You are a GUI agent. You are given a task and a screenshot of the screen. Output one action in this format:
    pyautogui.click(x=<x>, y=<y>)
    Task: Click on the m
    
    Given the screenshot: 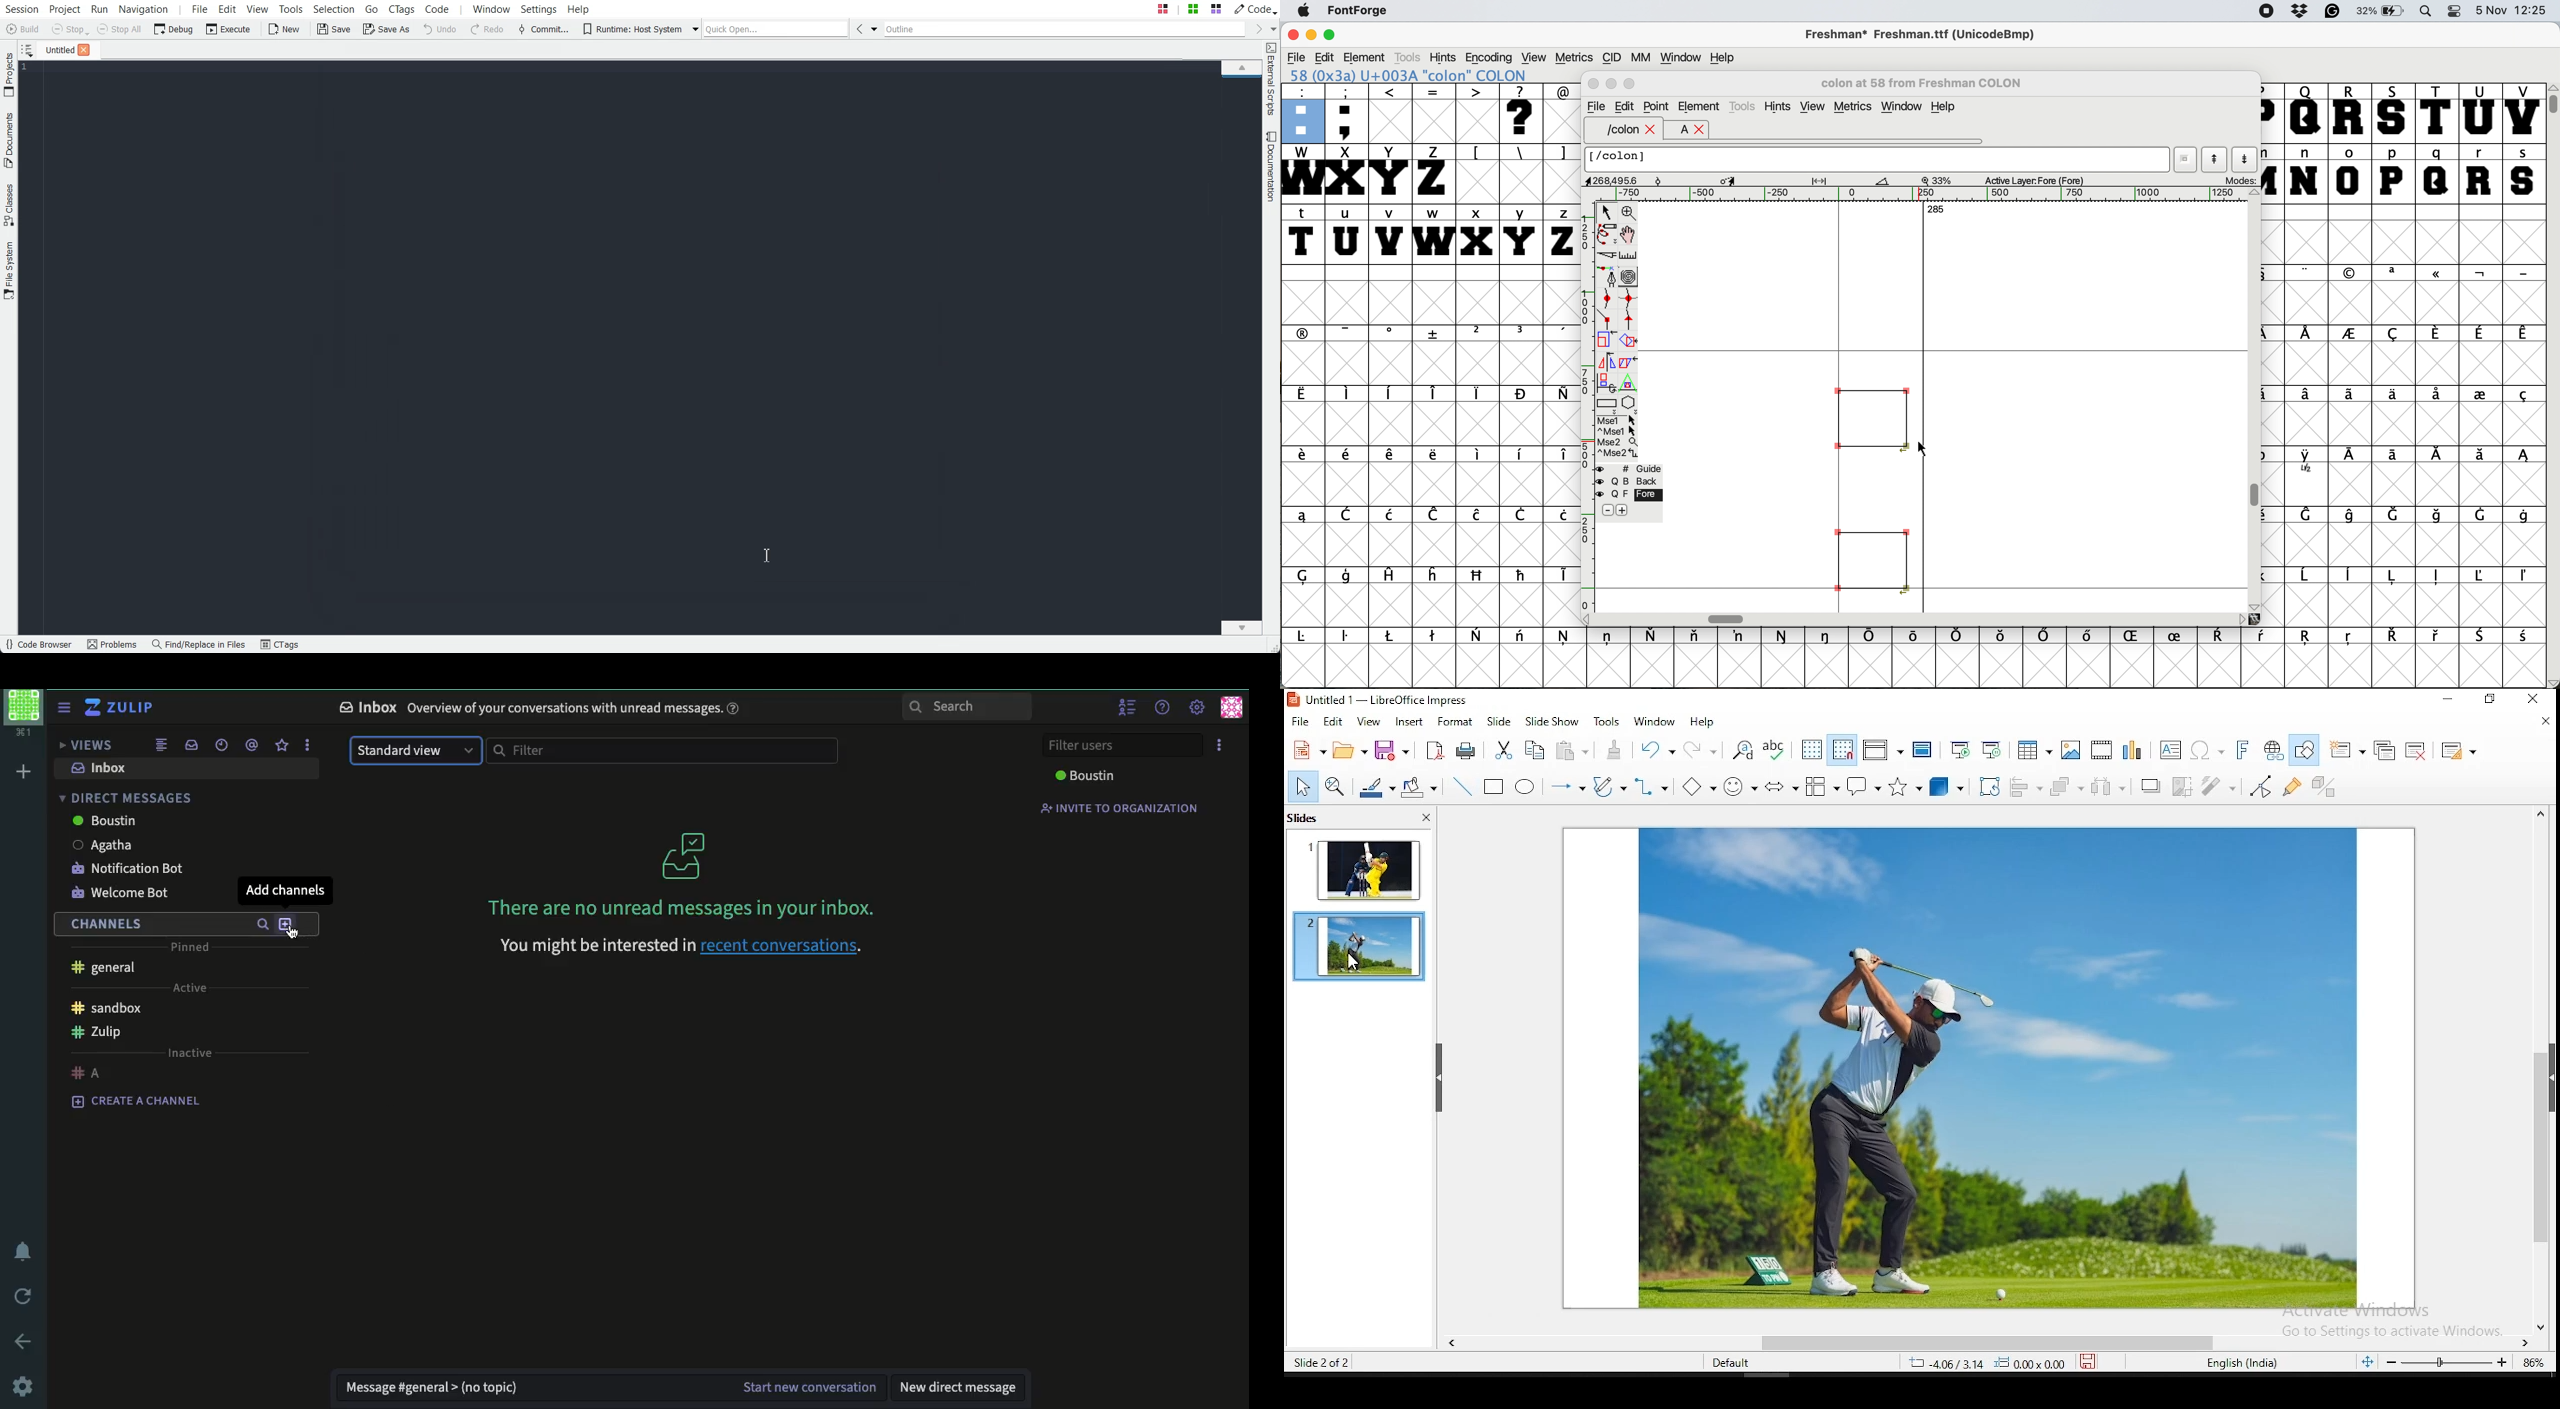 What is the action you would take?
    pyautogui.click(x=2273, y=174)
    